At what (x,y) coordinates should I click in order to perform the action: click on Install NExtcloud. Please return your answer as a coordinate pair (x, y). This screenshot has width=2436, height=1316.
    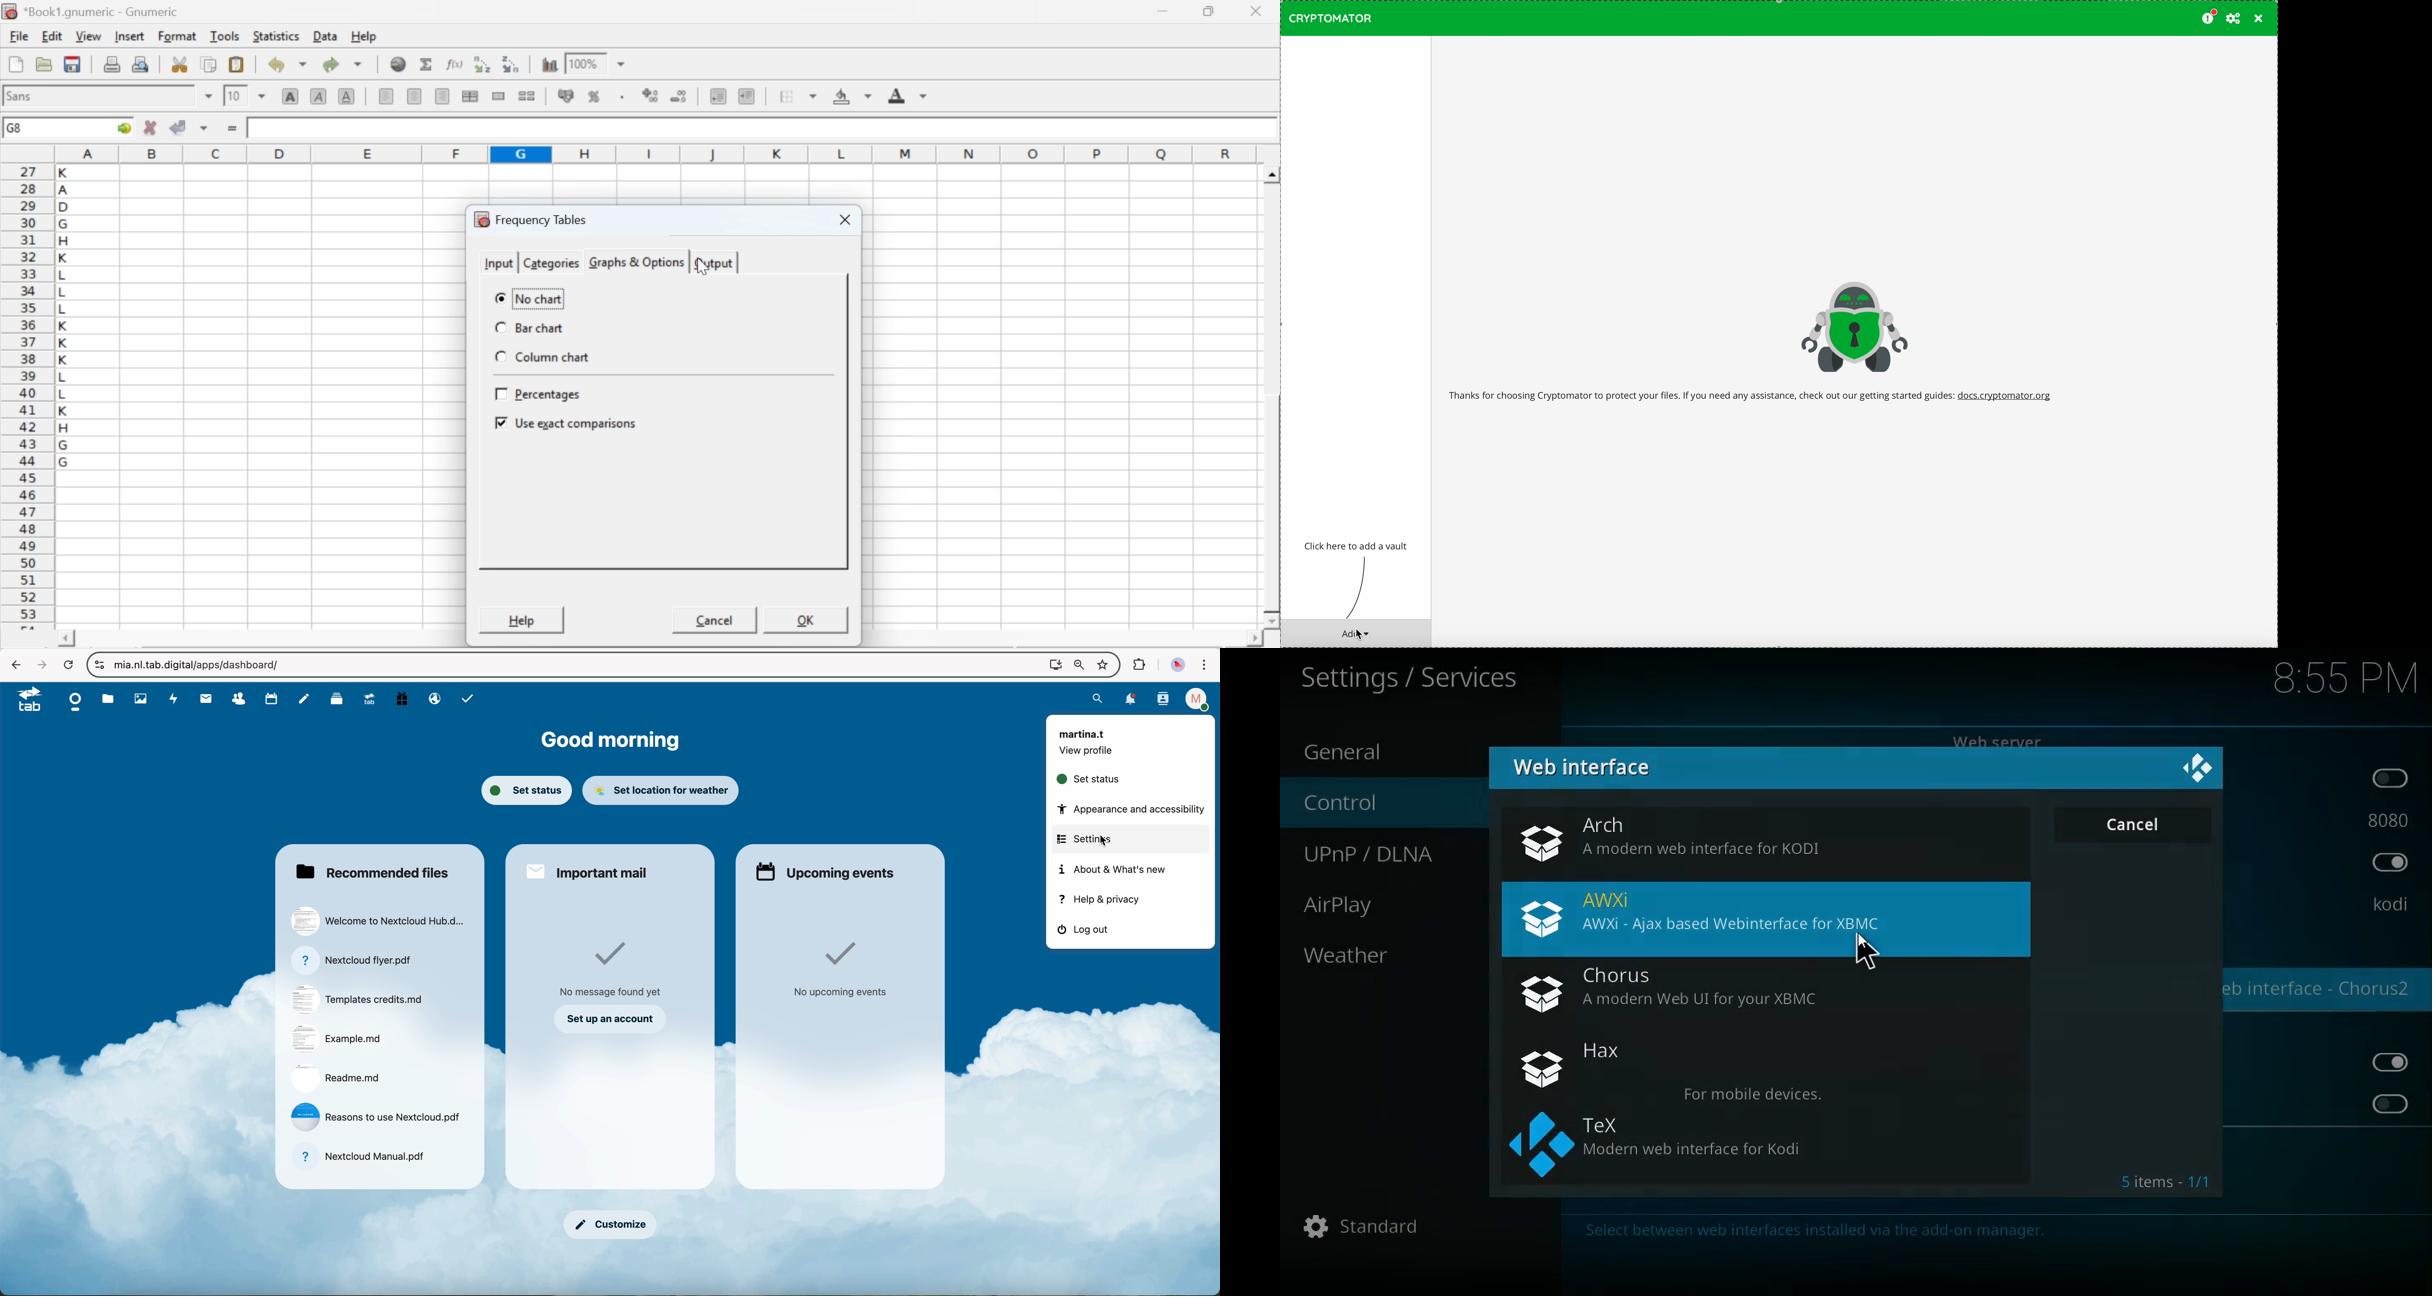
    Looking at the image, I should click on (1053, 664).